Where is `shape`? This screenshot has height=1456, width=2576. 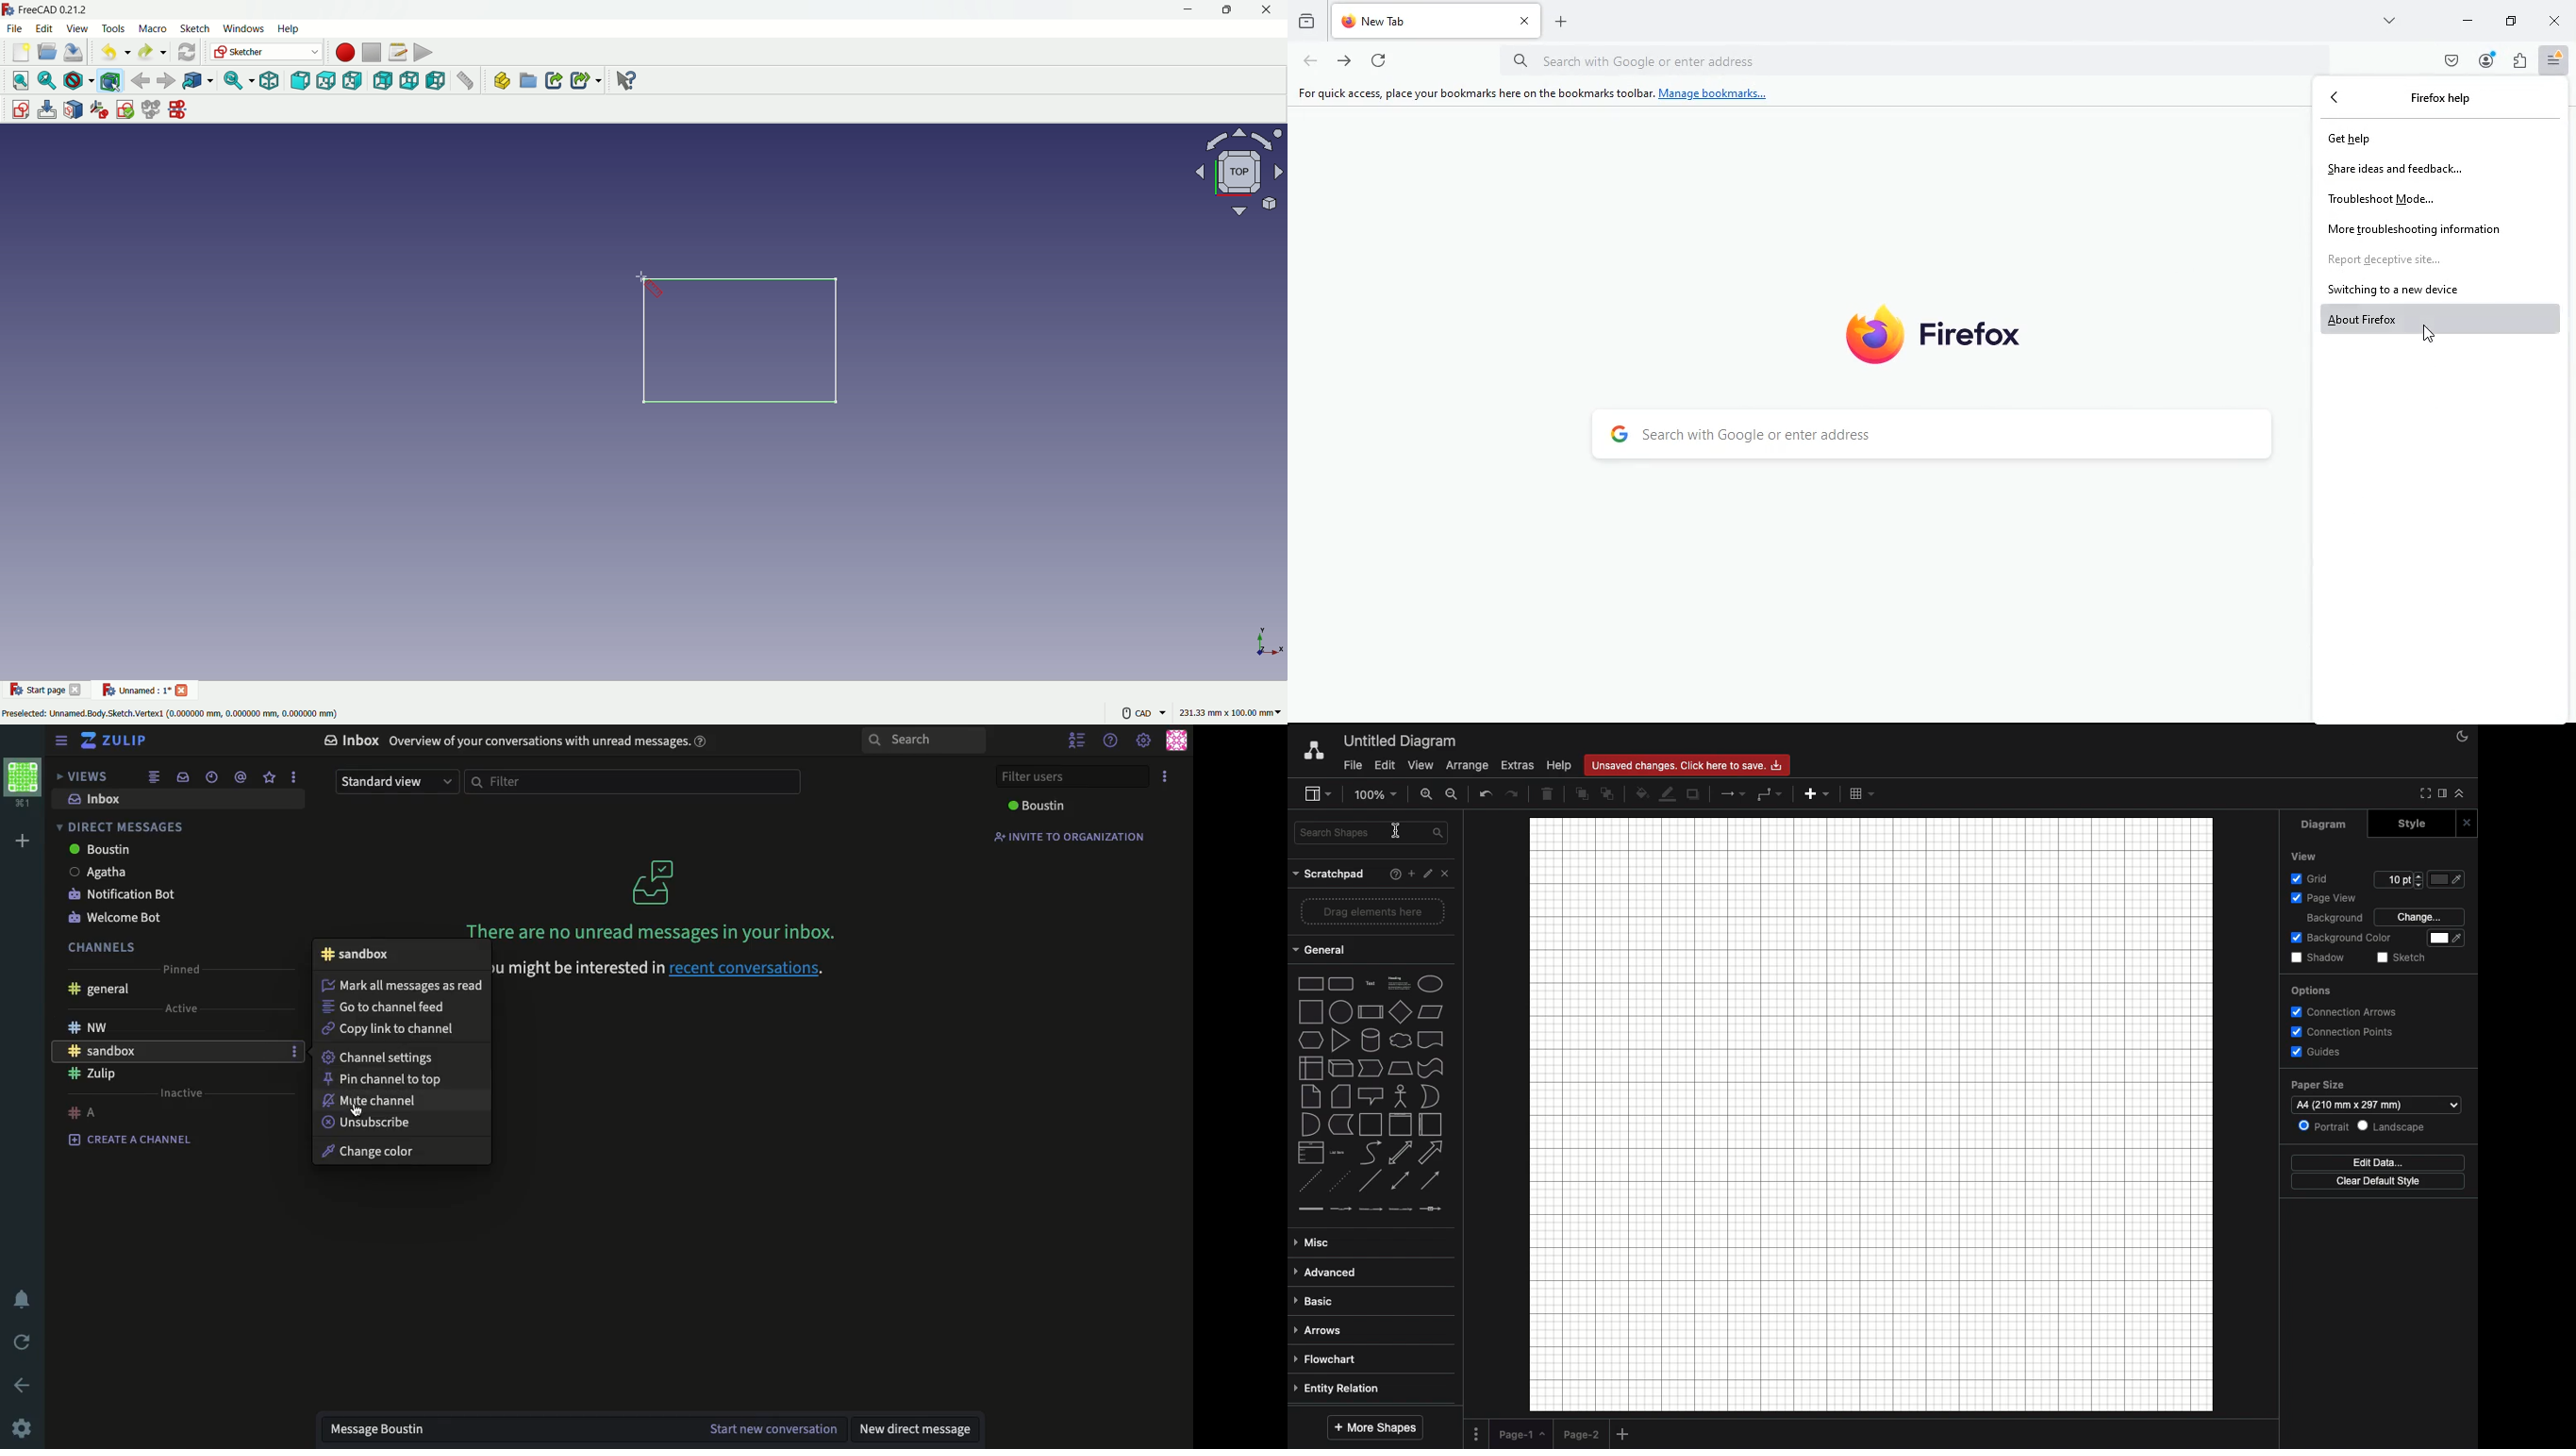
shape is located at coordinates (1372, 1097).